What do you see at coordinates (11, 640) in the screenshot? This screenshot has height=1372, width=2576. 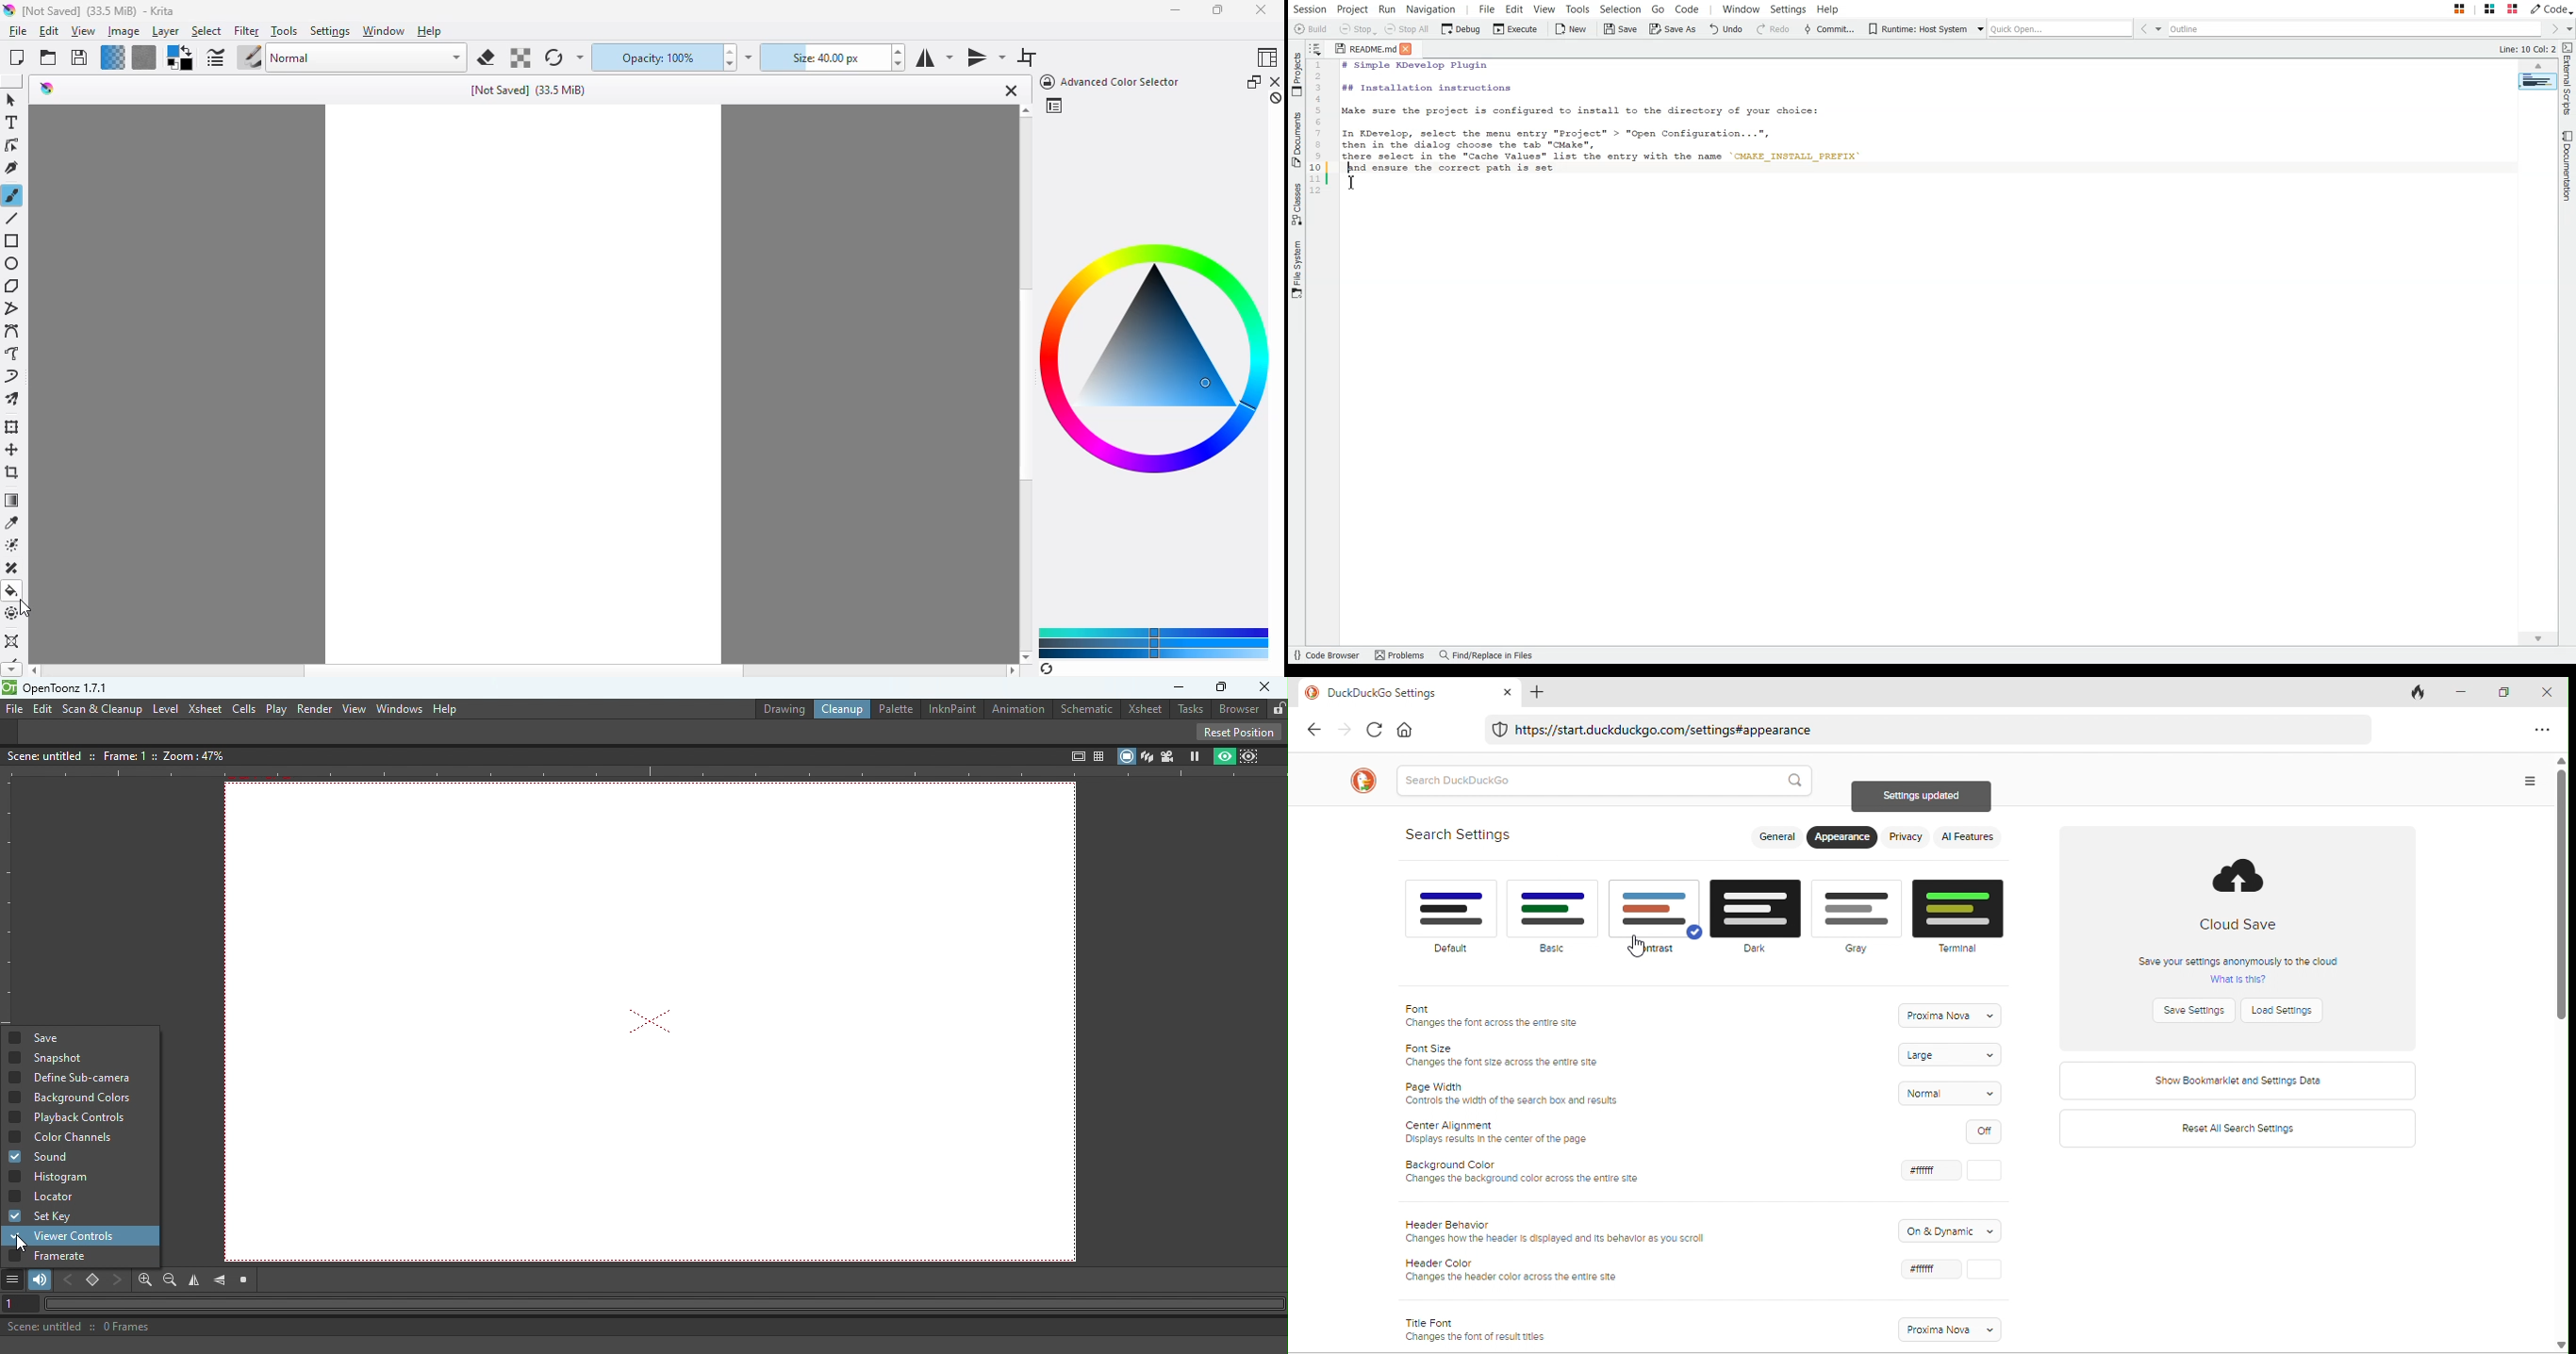 I see `assistant tool` at bounding box center [11, 640].